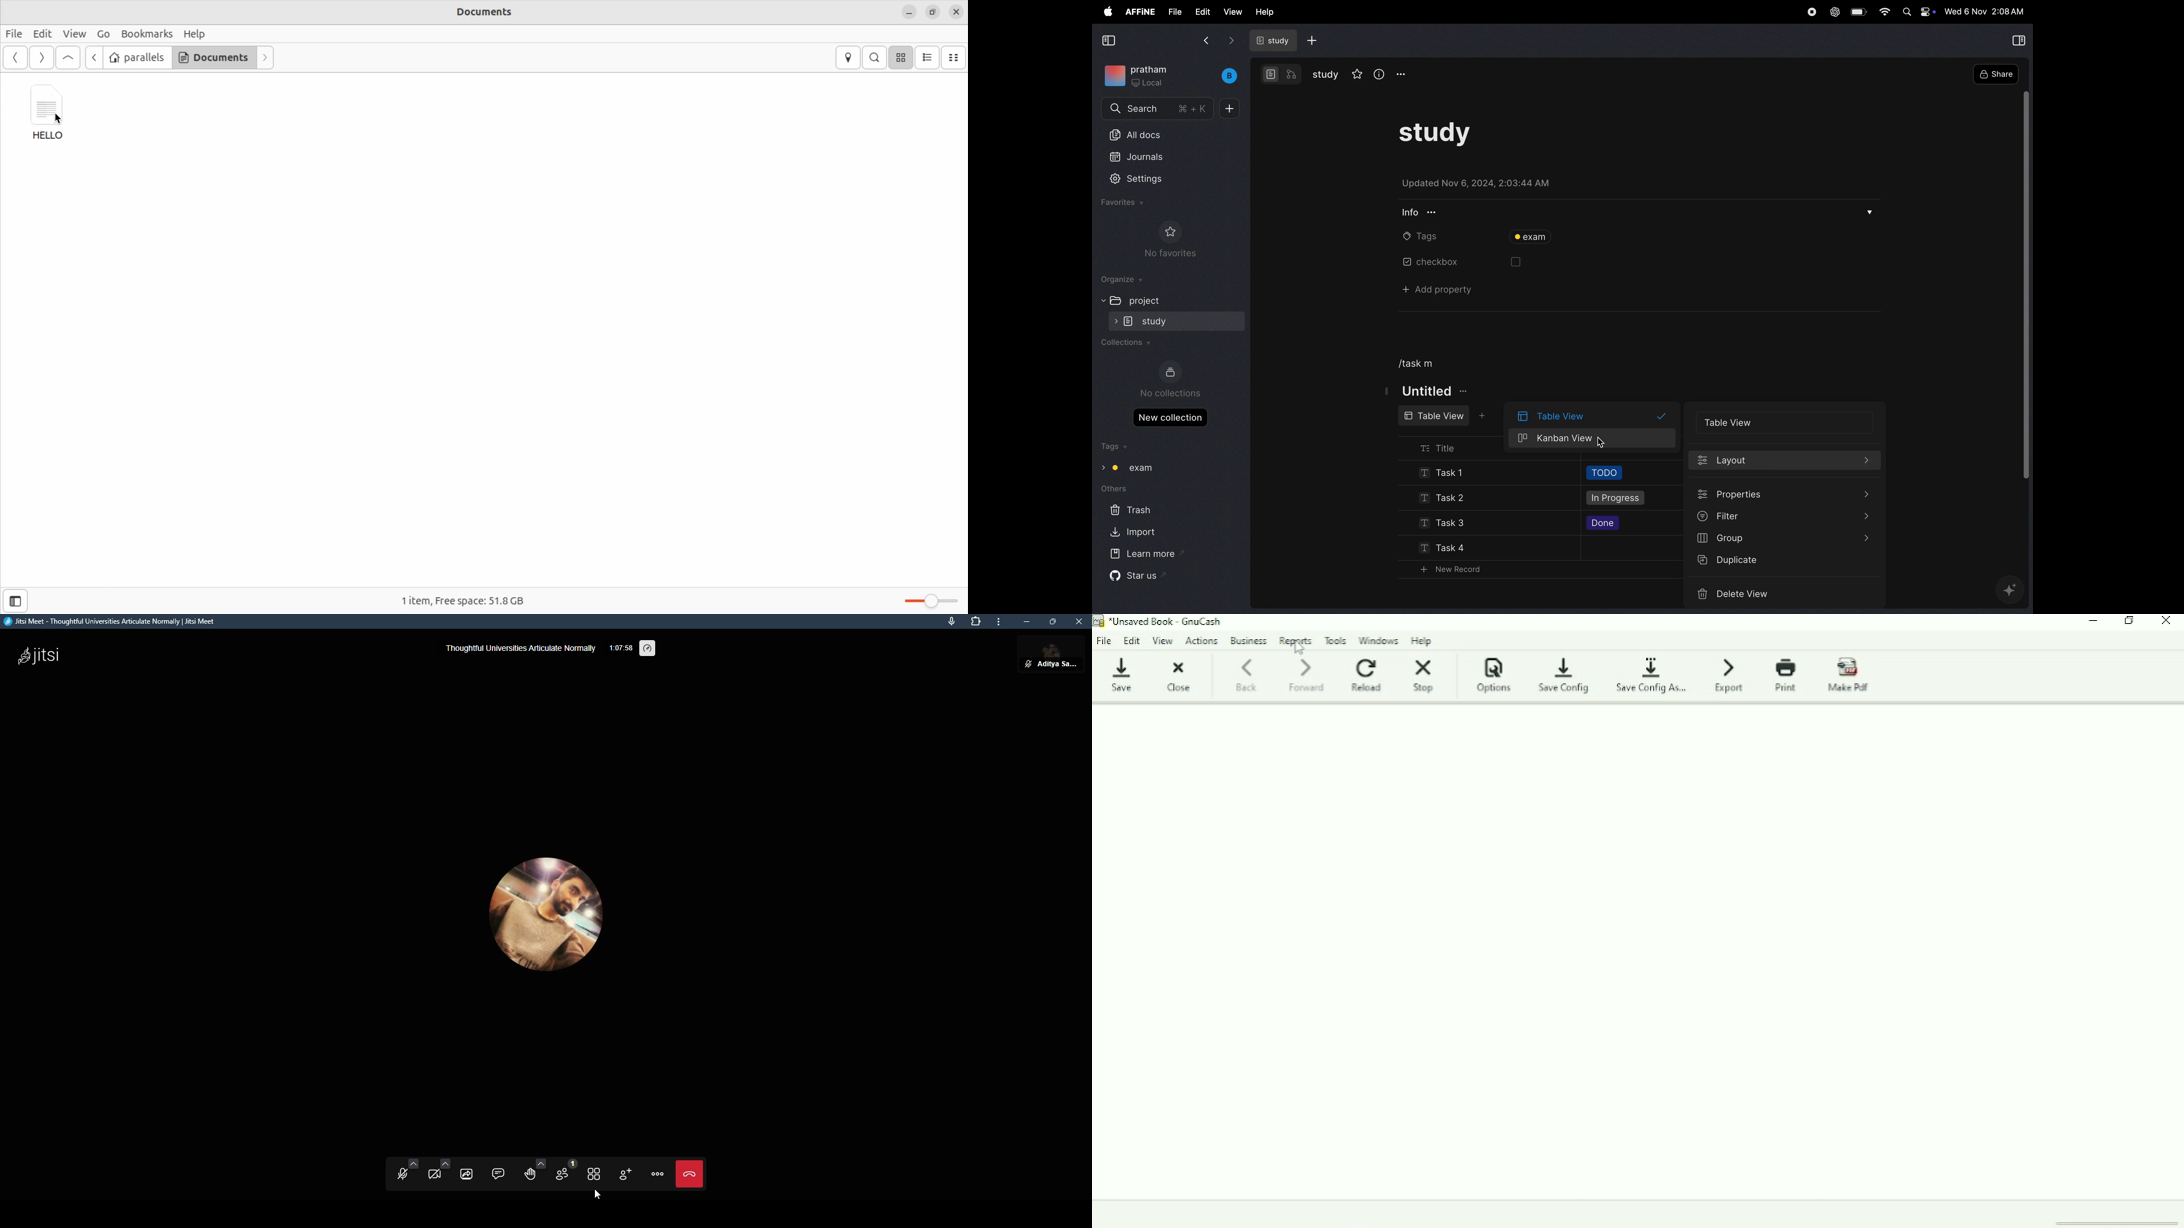 The height and width of the screenshot is (1232, 2184). What do you see at coordinates (403, 1176) in the screenshot?
I see `start mic` at bounding box center [403, 1176].